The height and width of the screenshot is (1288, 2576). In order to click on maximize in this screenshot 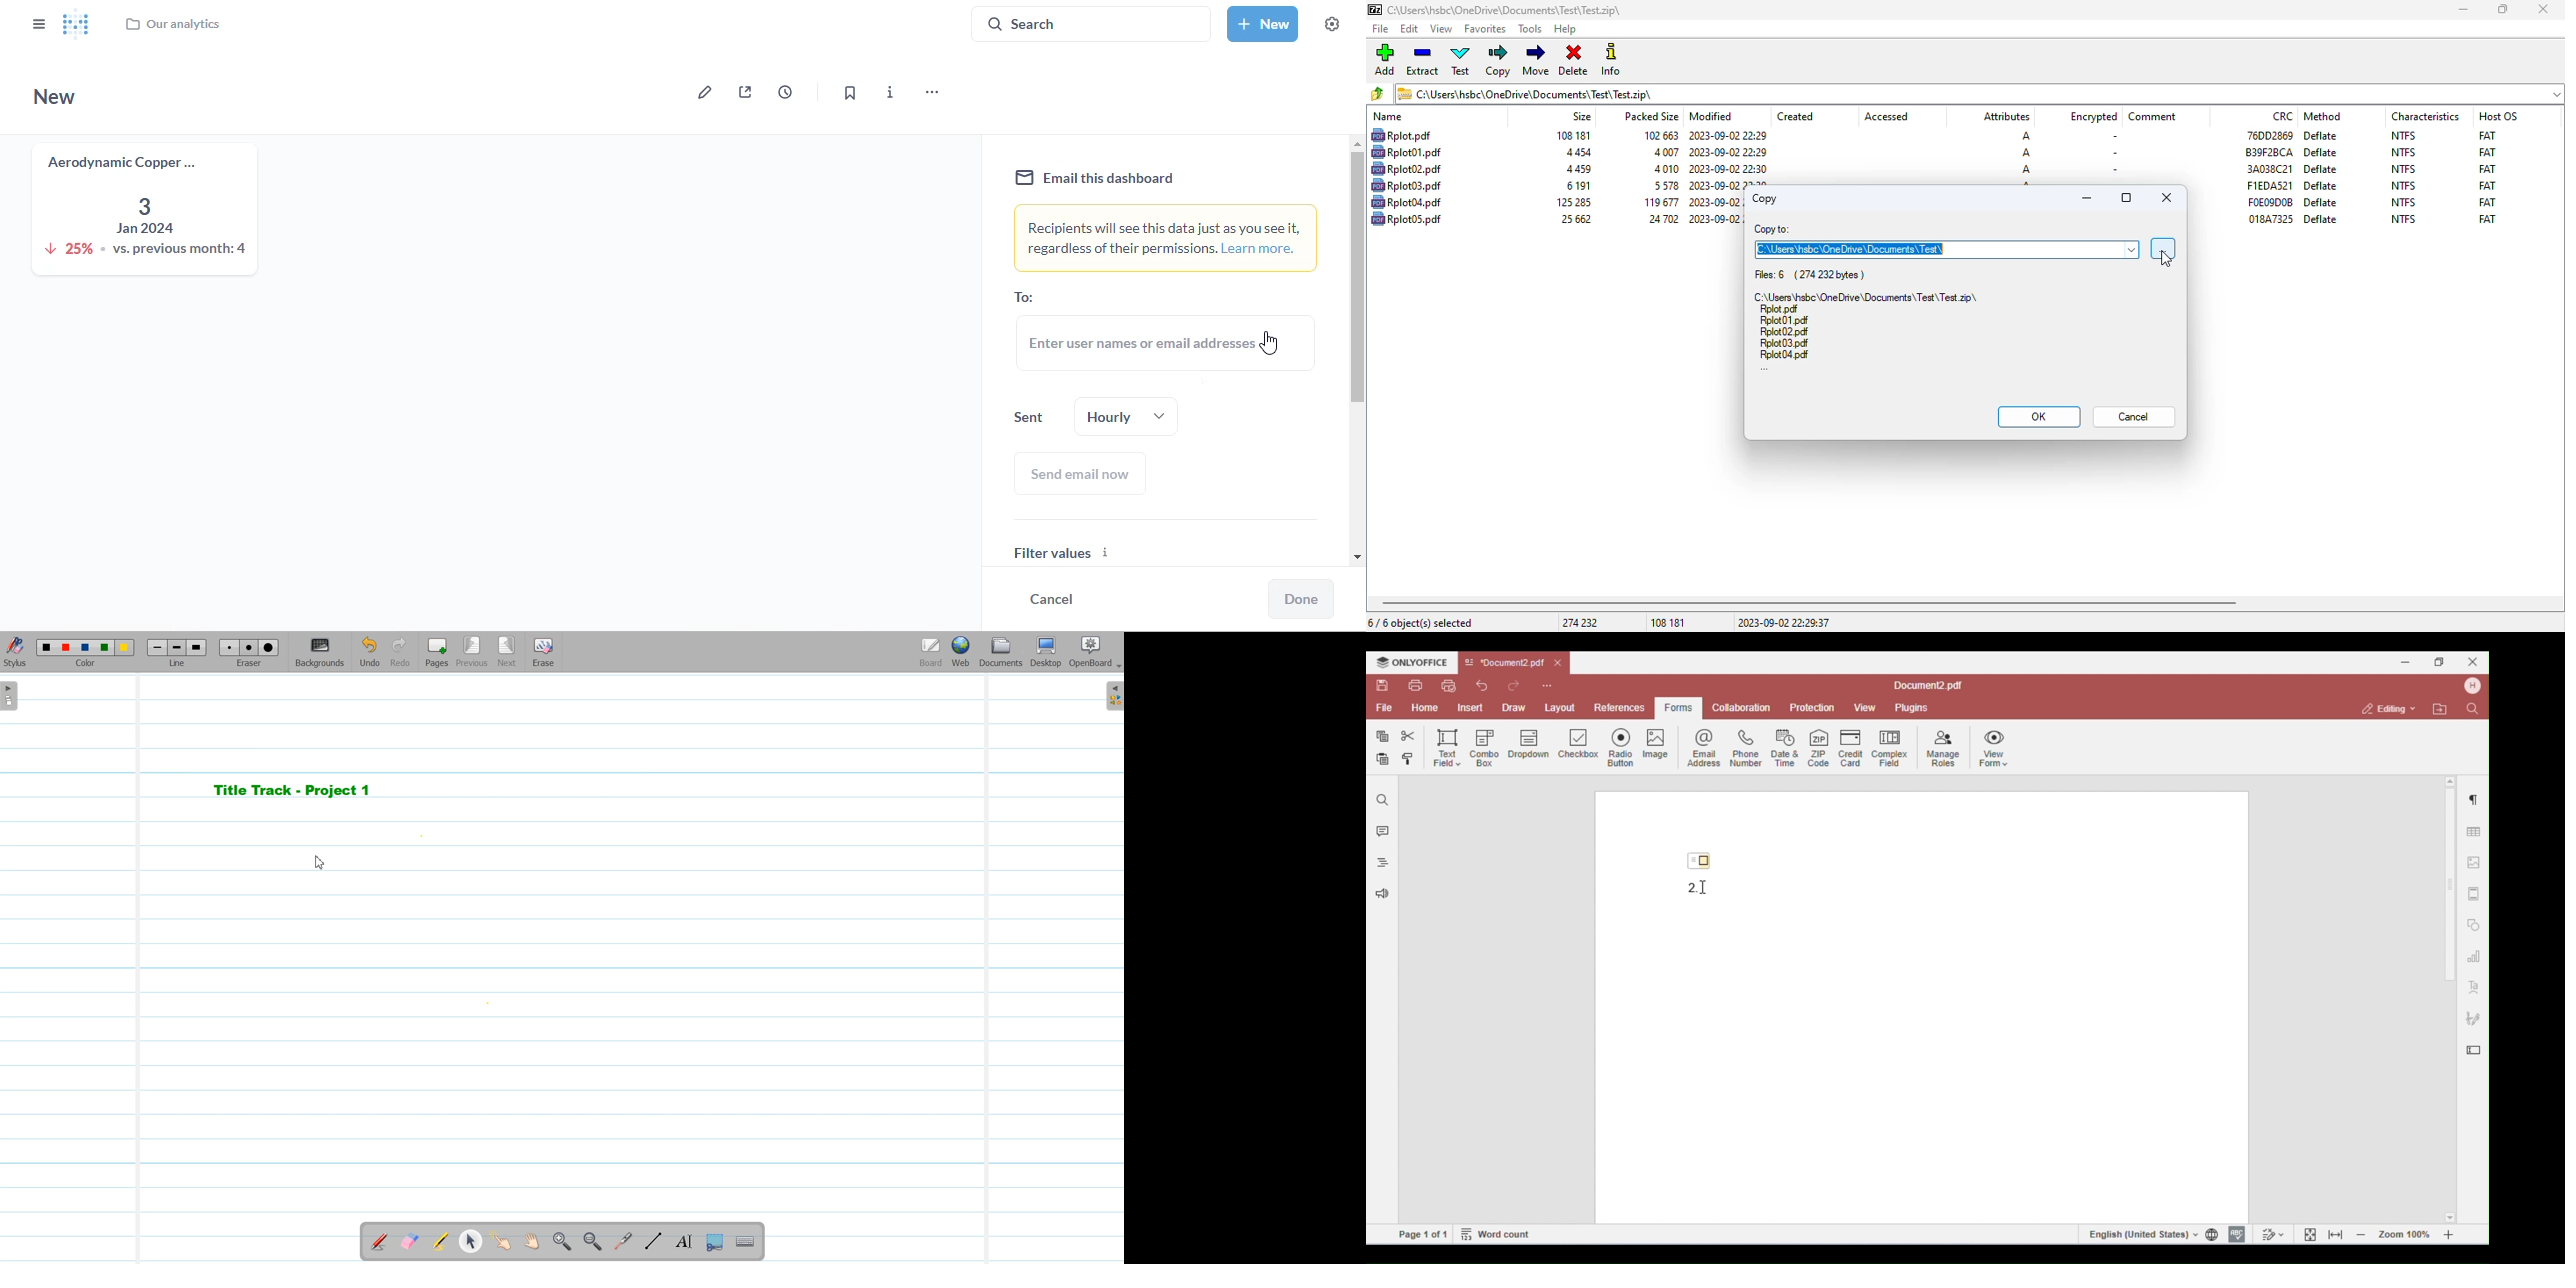, I will do `click(2127, 198)`.